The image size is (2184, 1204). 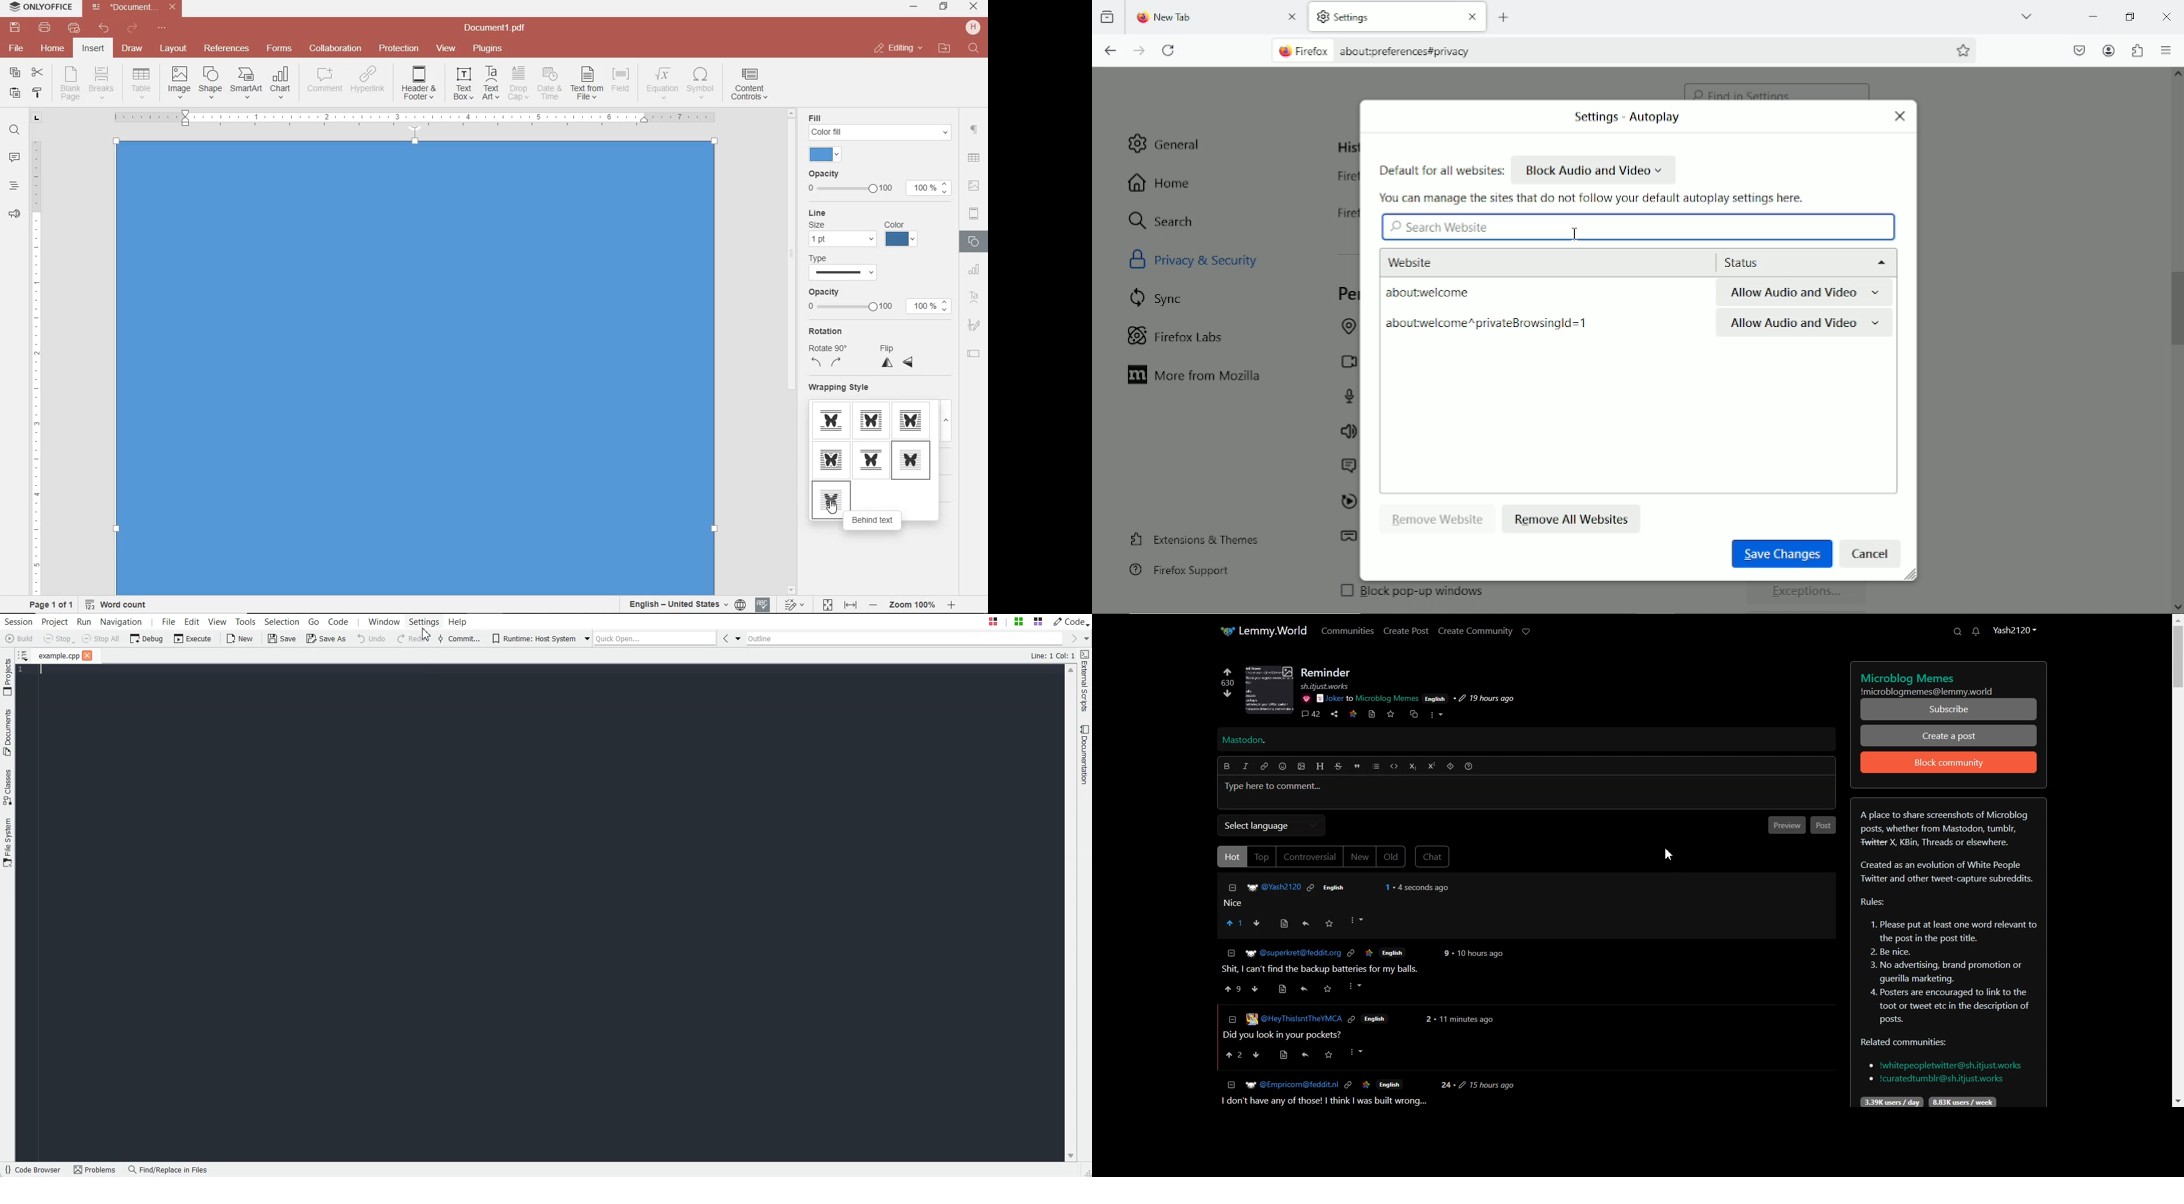 I want to click on , so click(x=1359, y=987).